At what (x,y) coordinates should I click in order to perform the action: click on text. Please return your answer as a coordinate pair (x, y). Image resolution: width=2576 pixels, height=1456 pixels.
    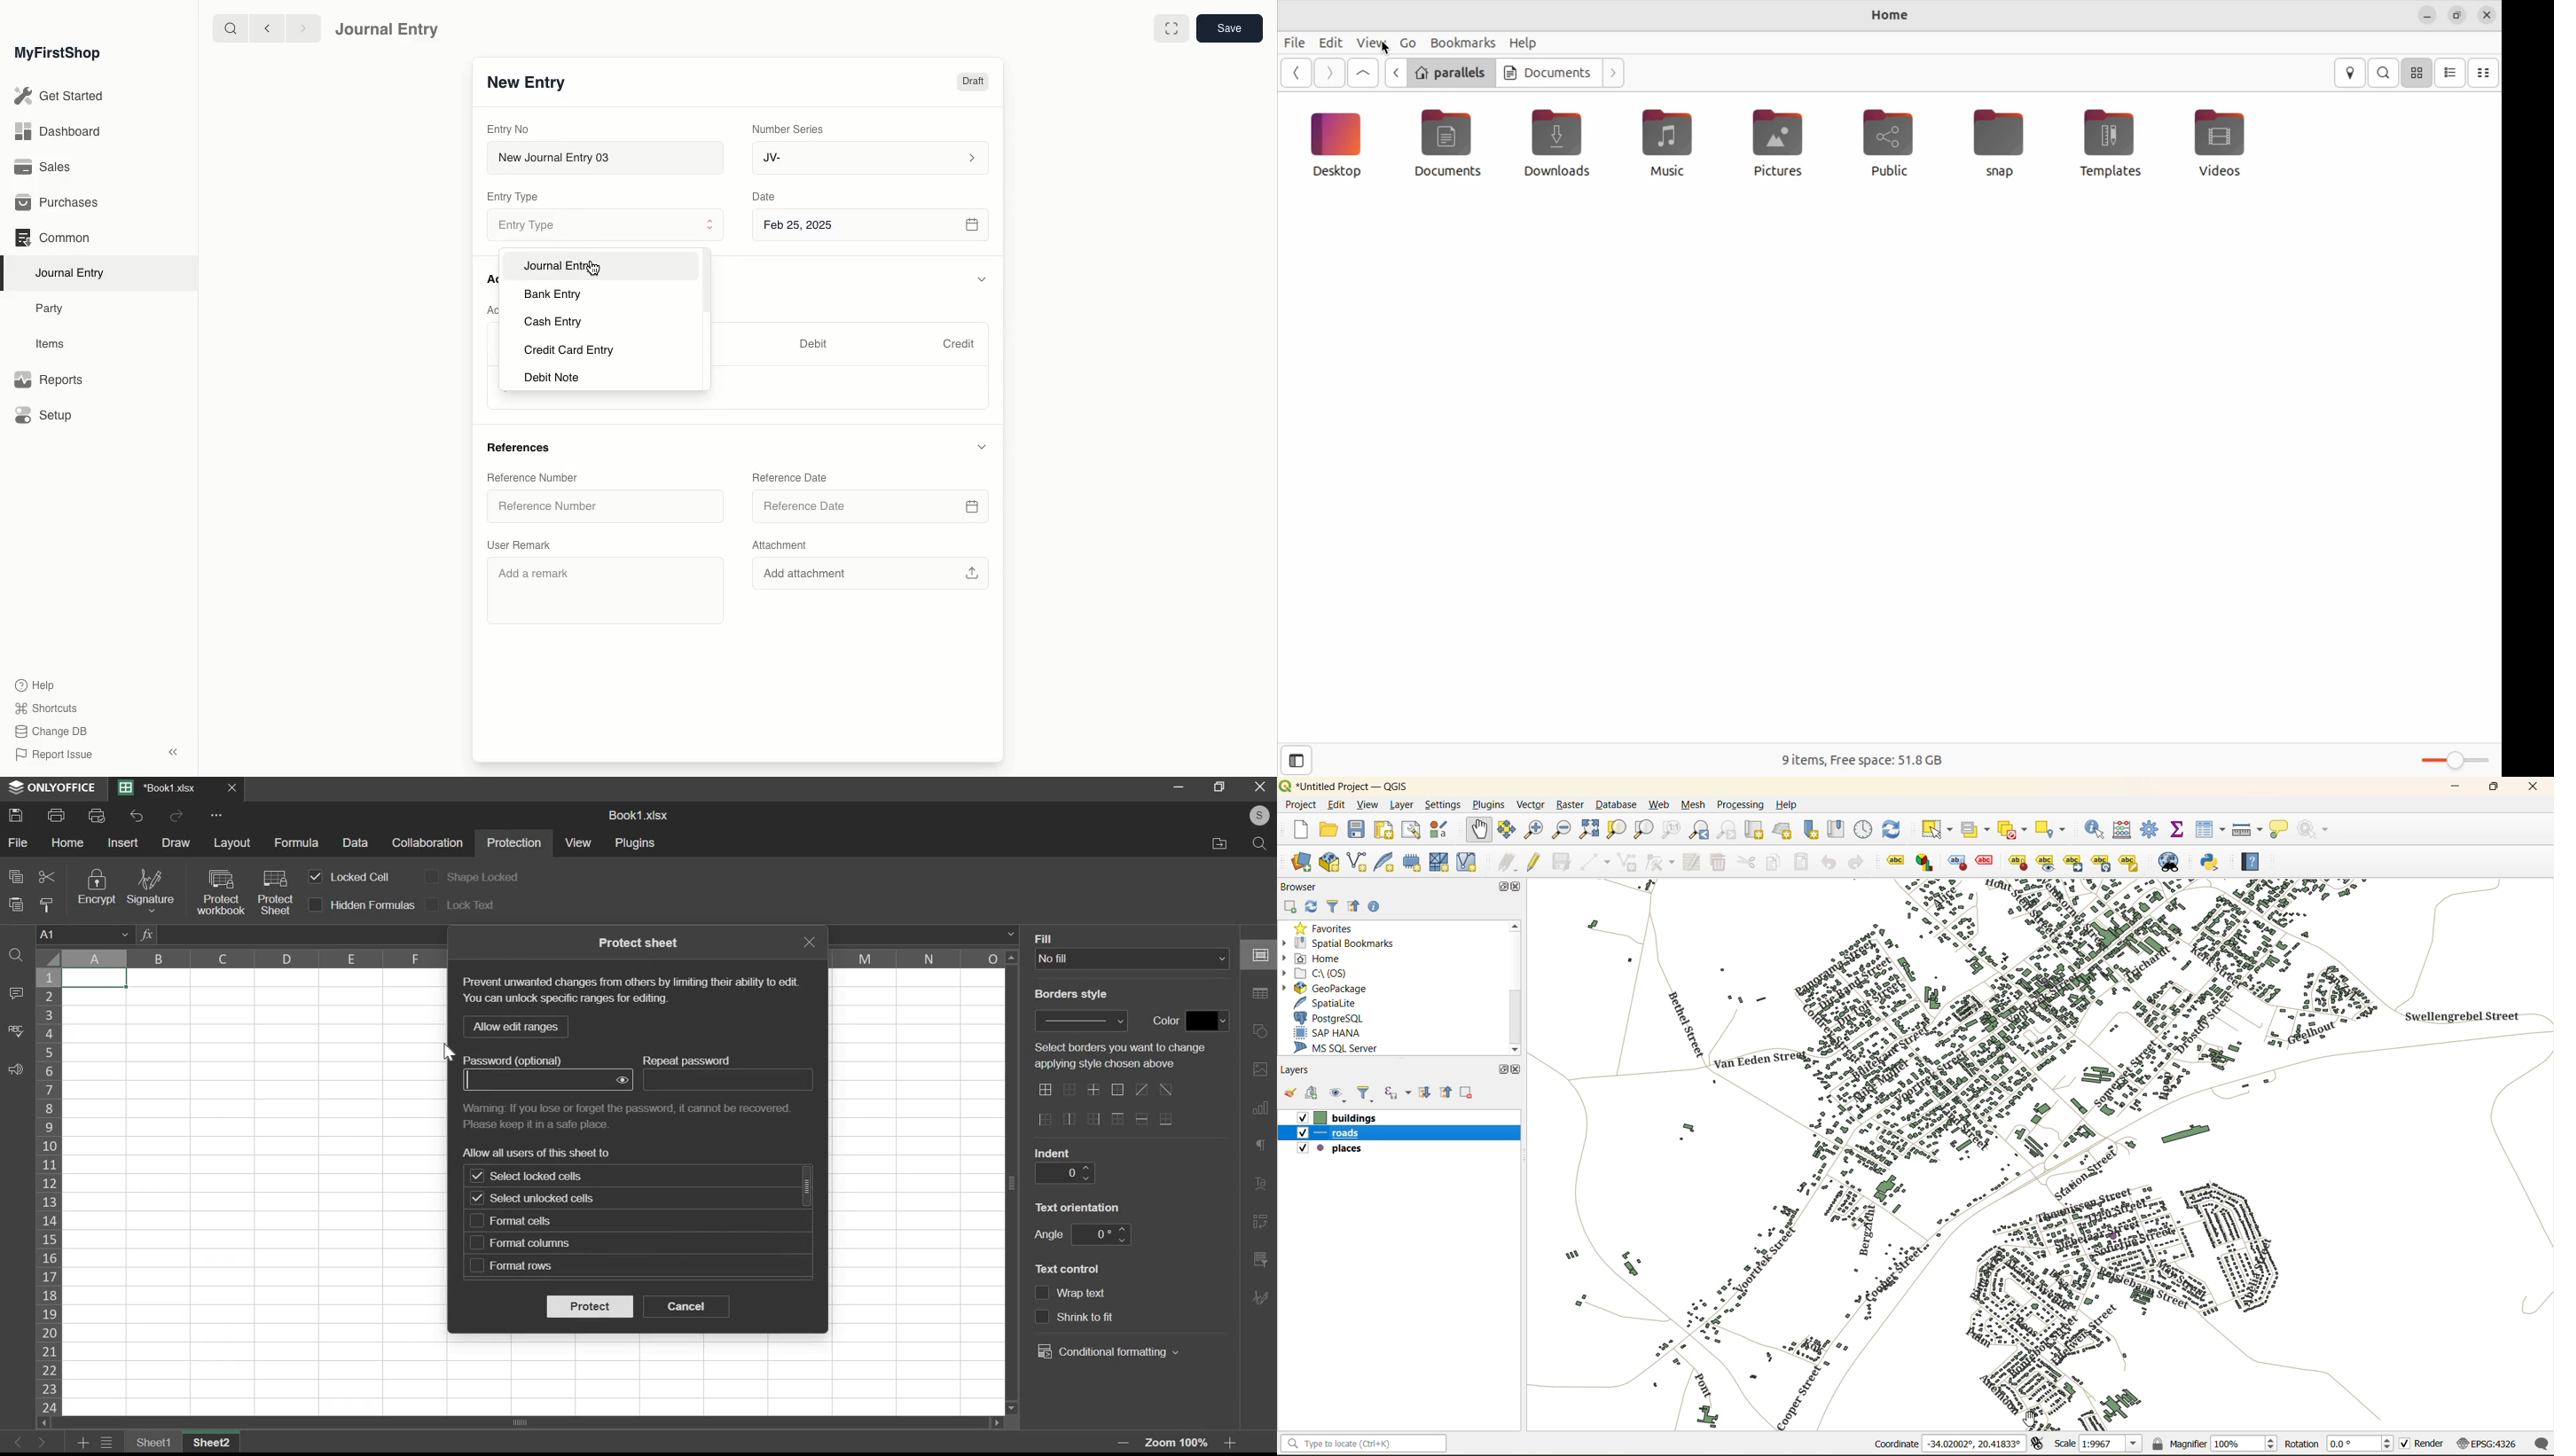
    Looking at the image, I should click on (690, 1060).